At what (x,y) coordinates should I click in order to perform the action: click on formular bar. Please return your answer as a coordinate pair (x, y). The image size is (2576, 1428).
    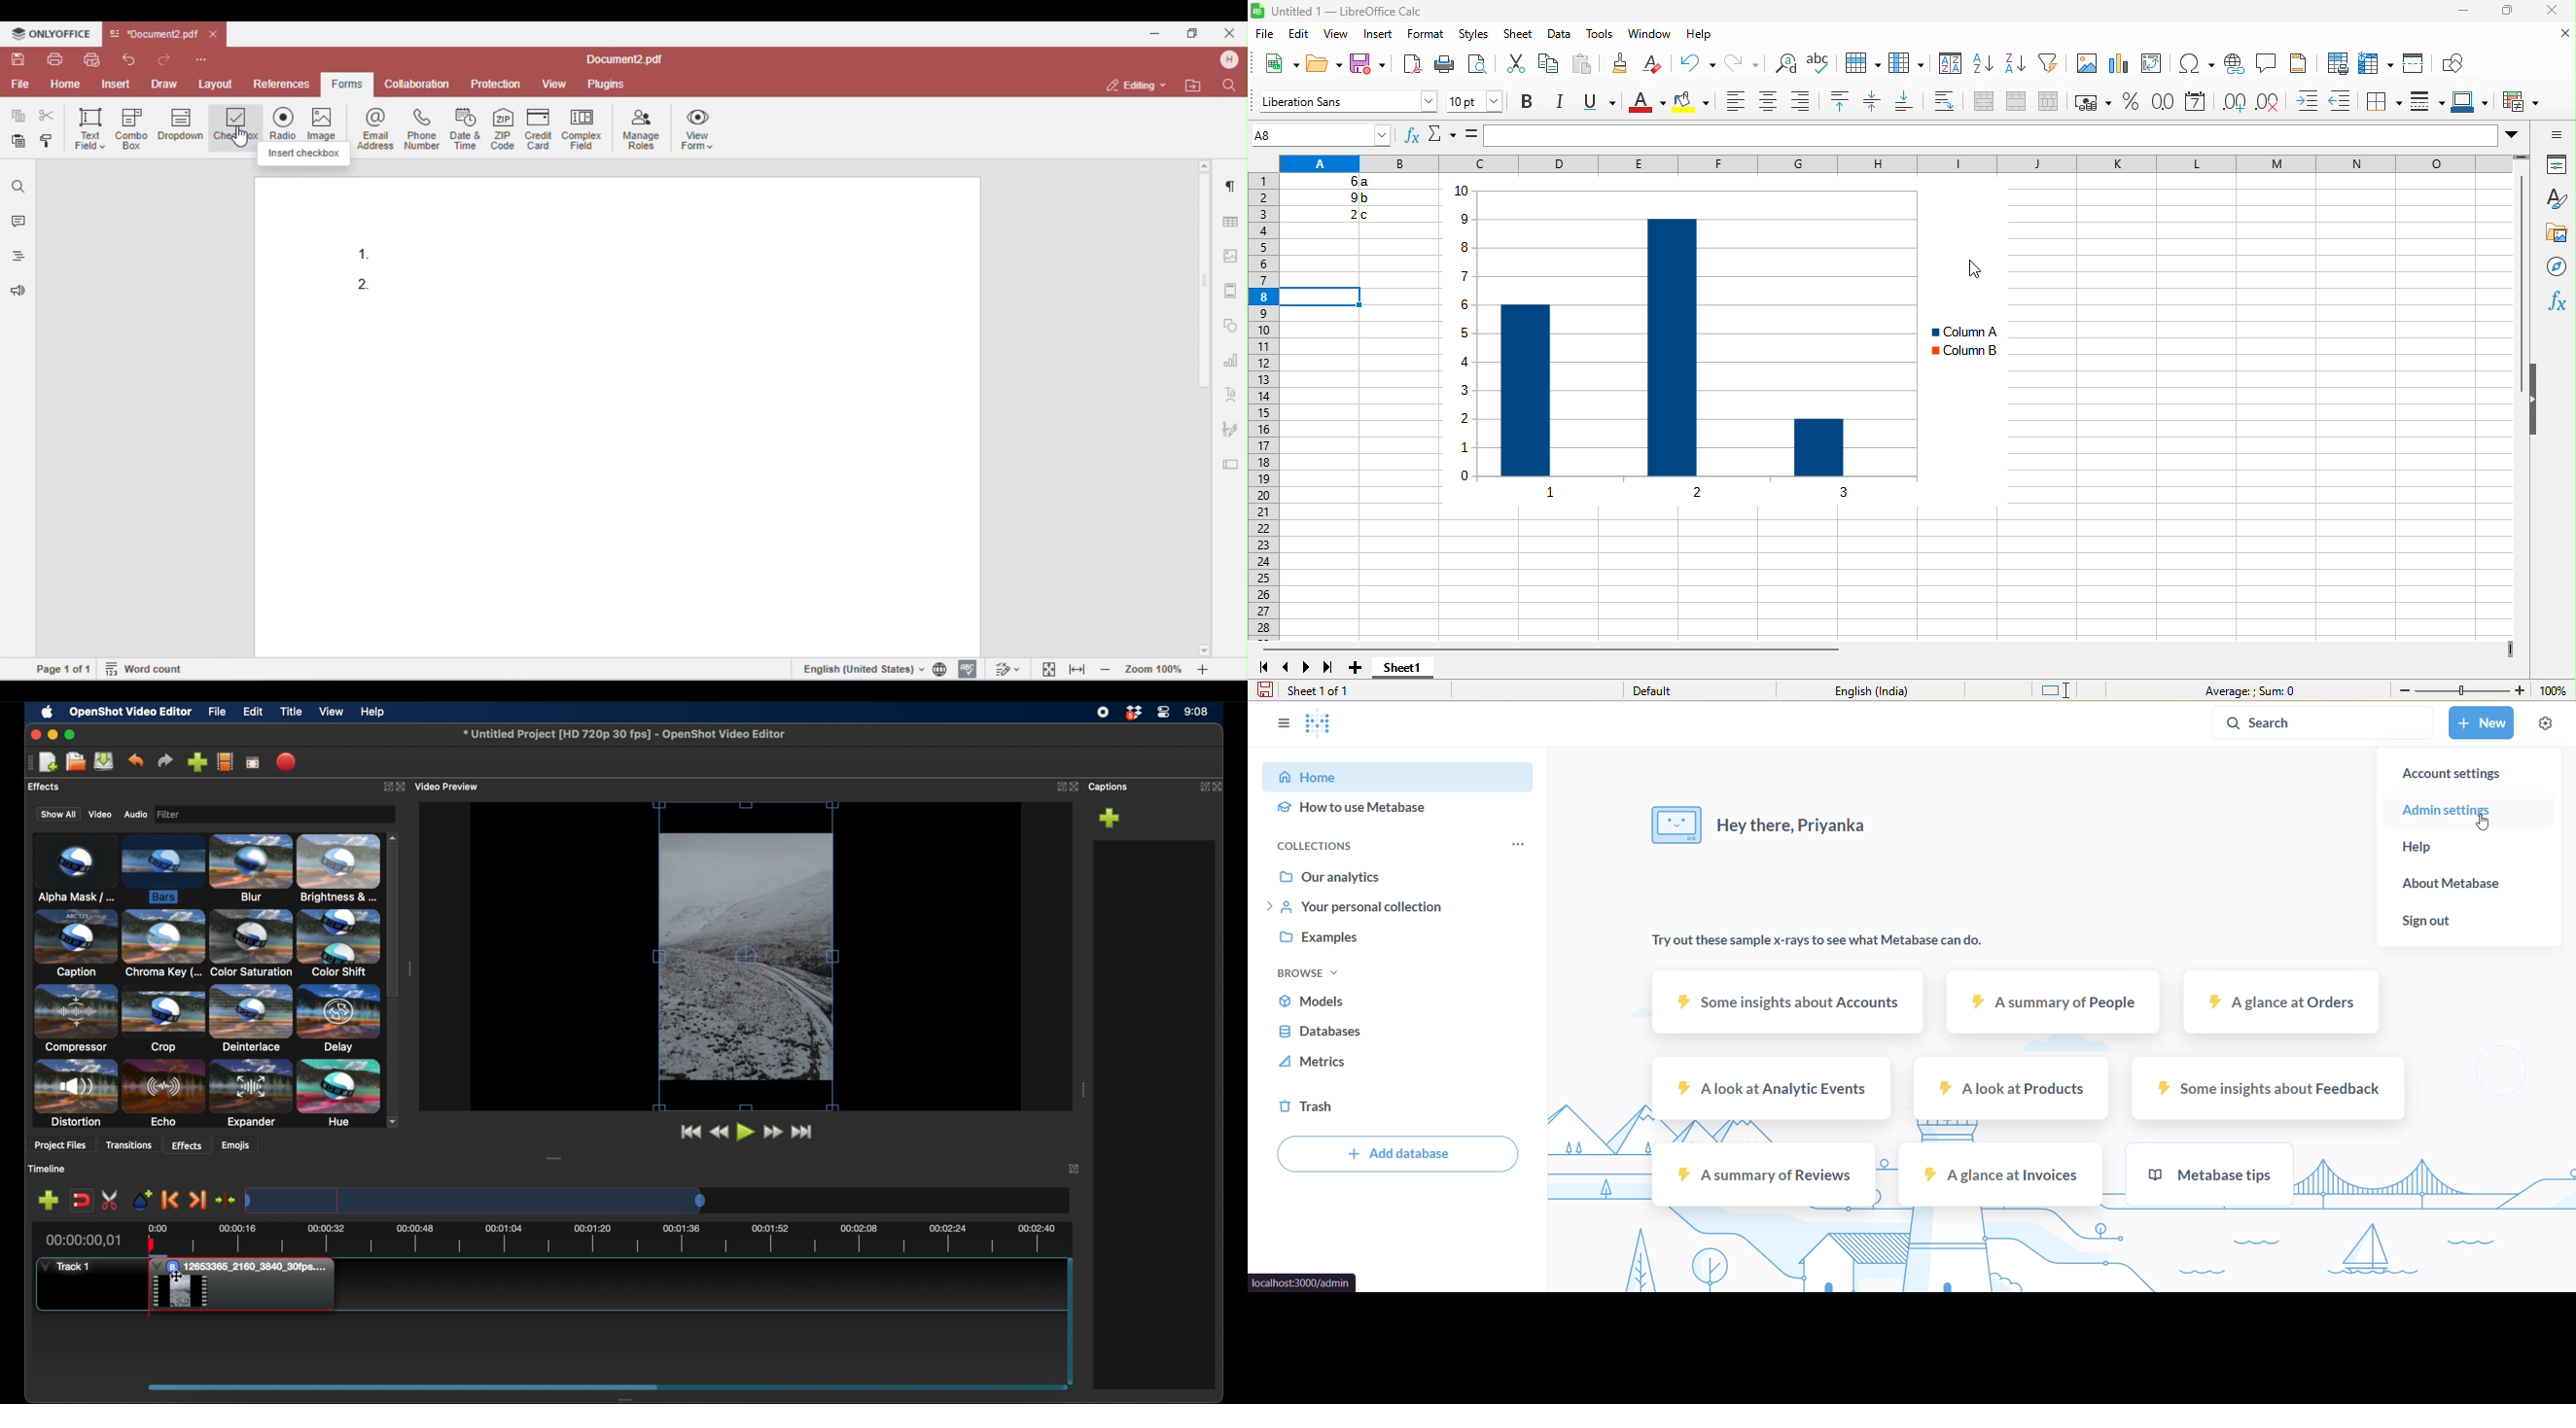
    Looking at the image, I should click on (2002, 136).